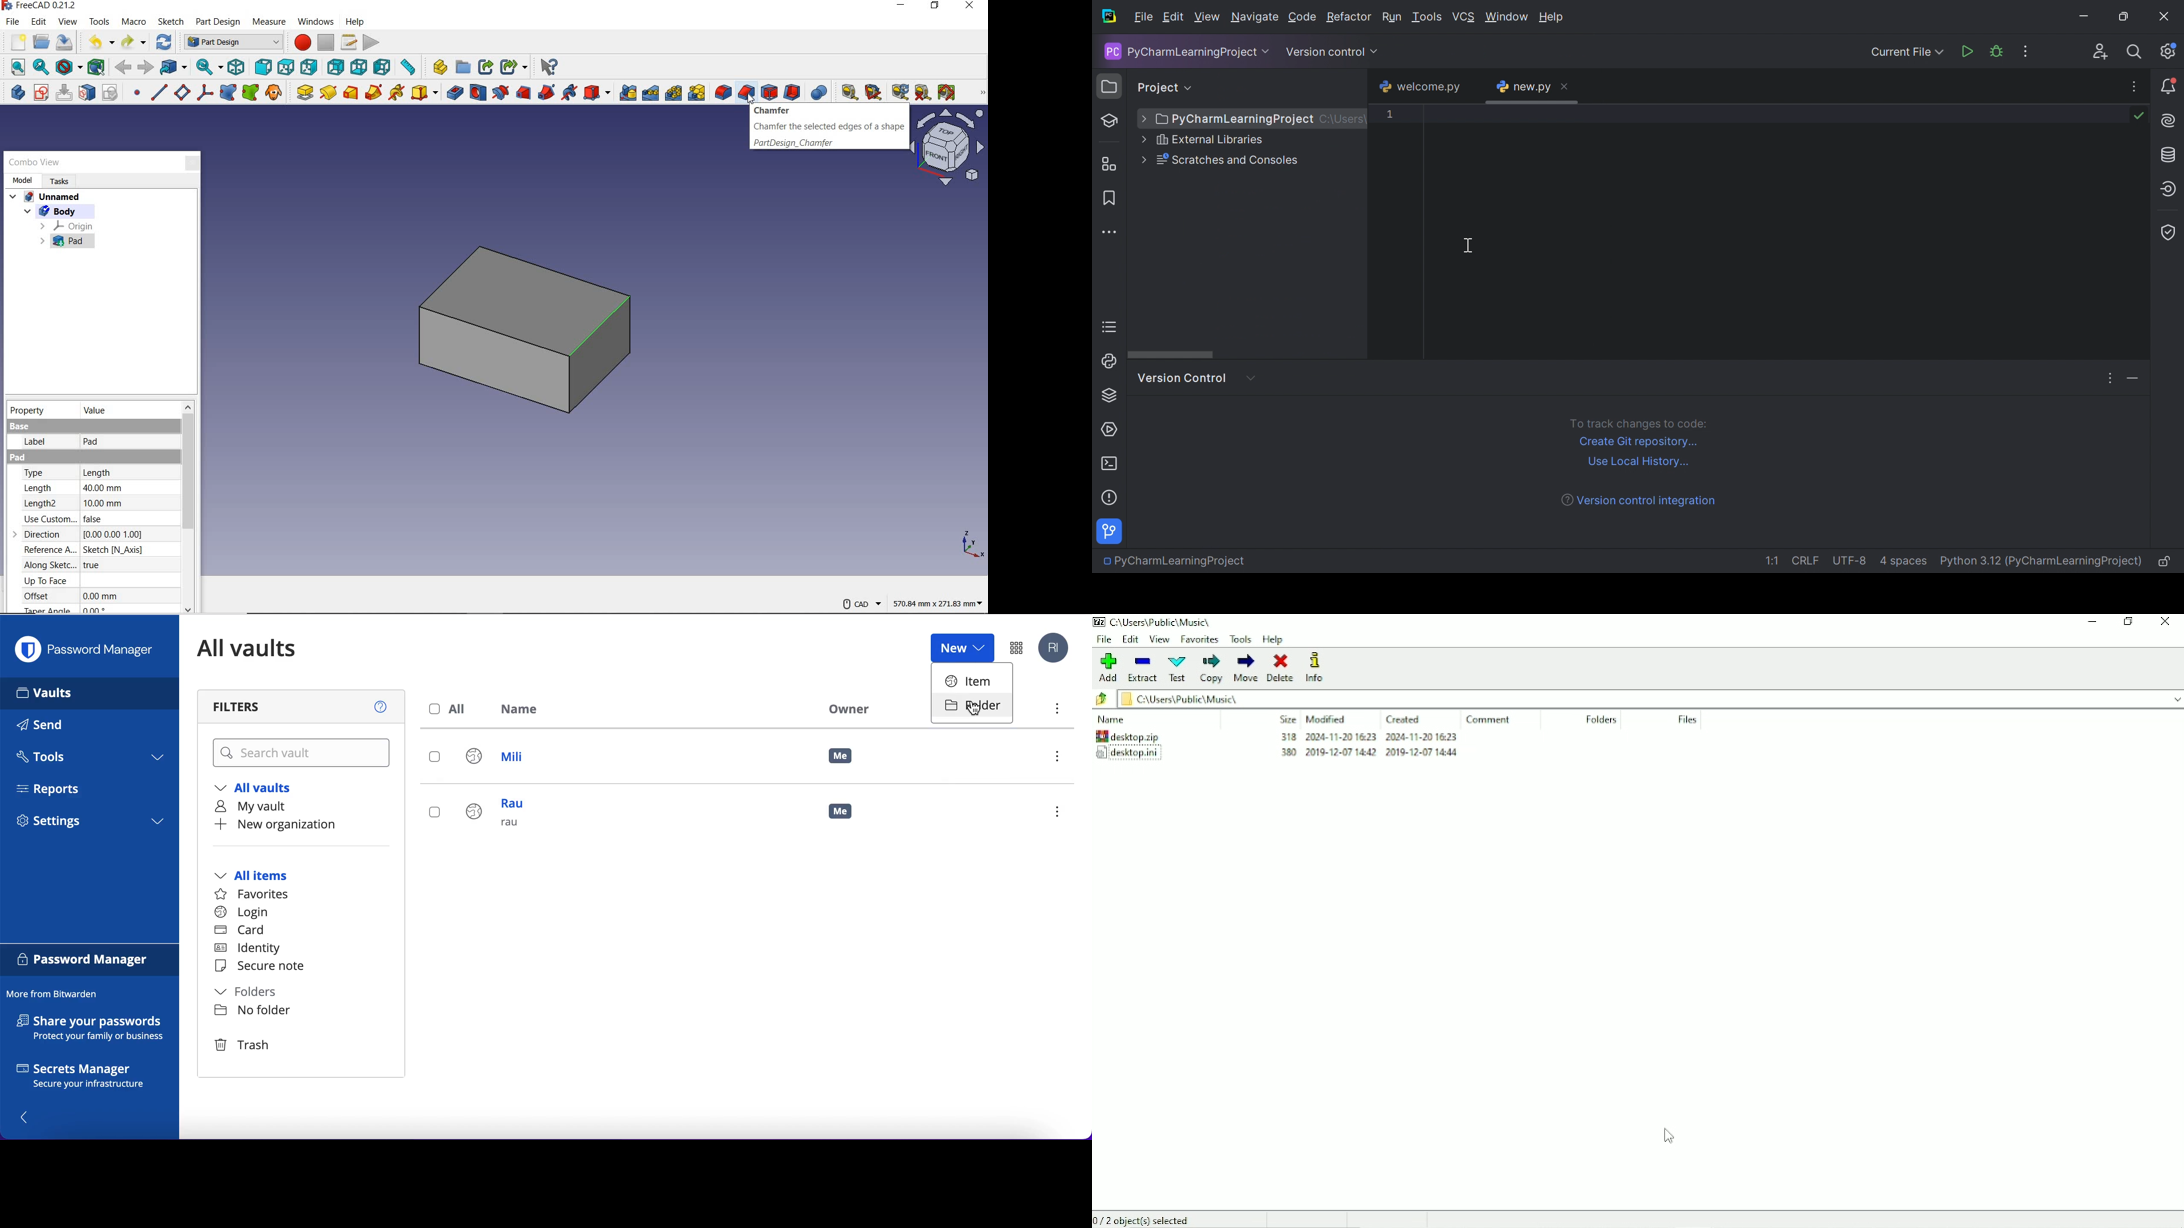  What do you see at coordinates (13, 22) in the screenshot?
I see `file` at bounding box center [13, 22].